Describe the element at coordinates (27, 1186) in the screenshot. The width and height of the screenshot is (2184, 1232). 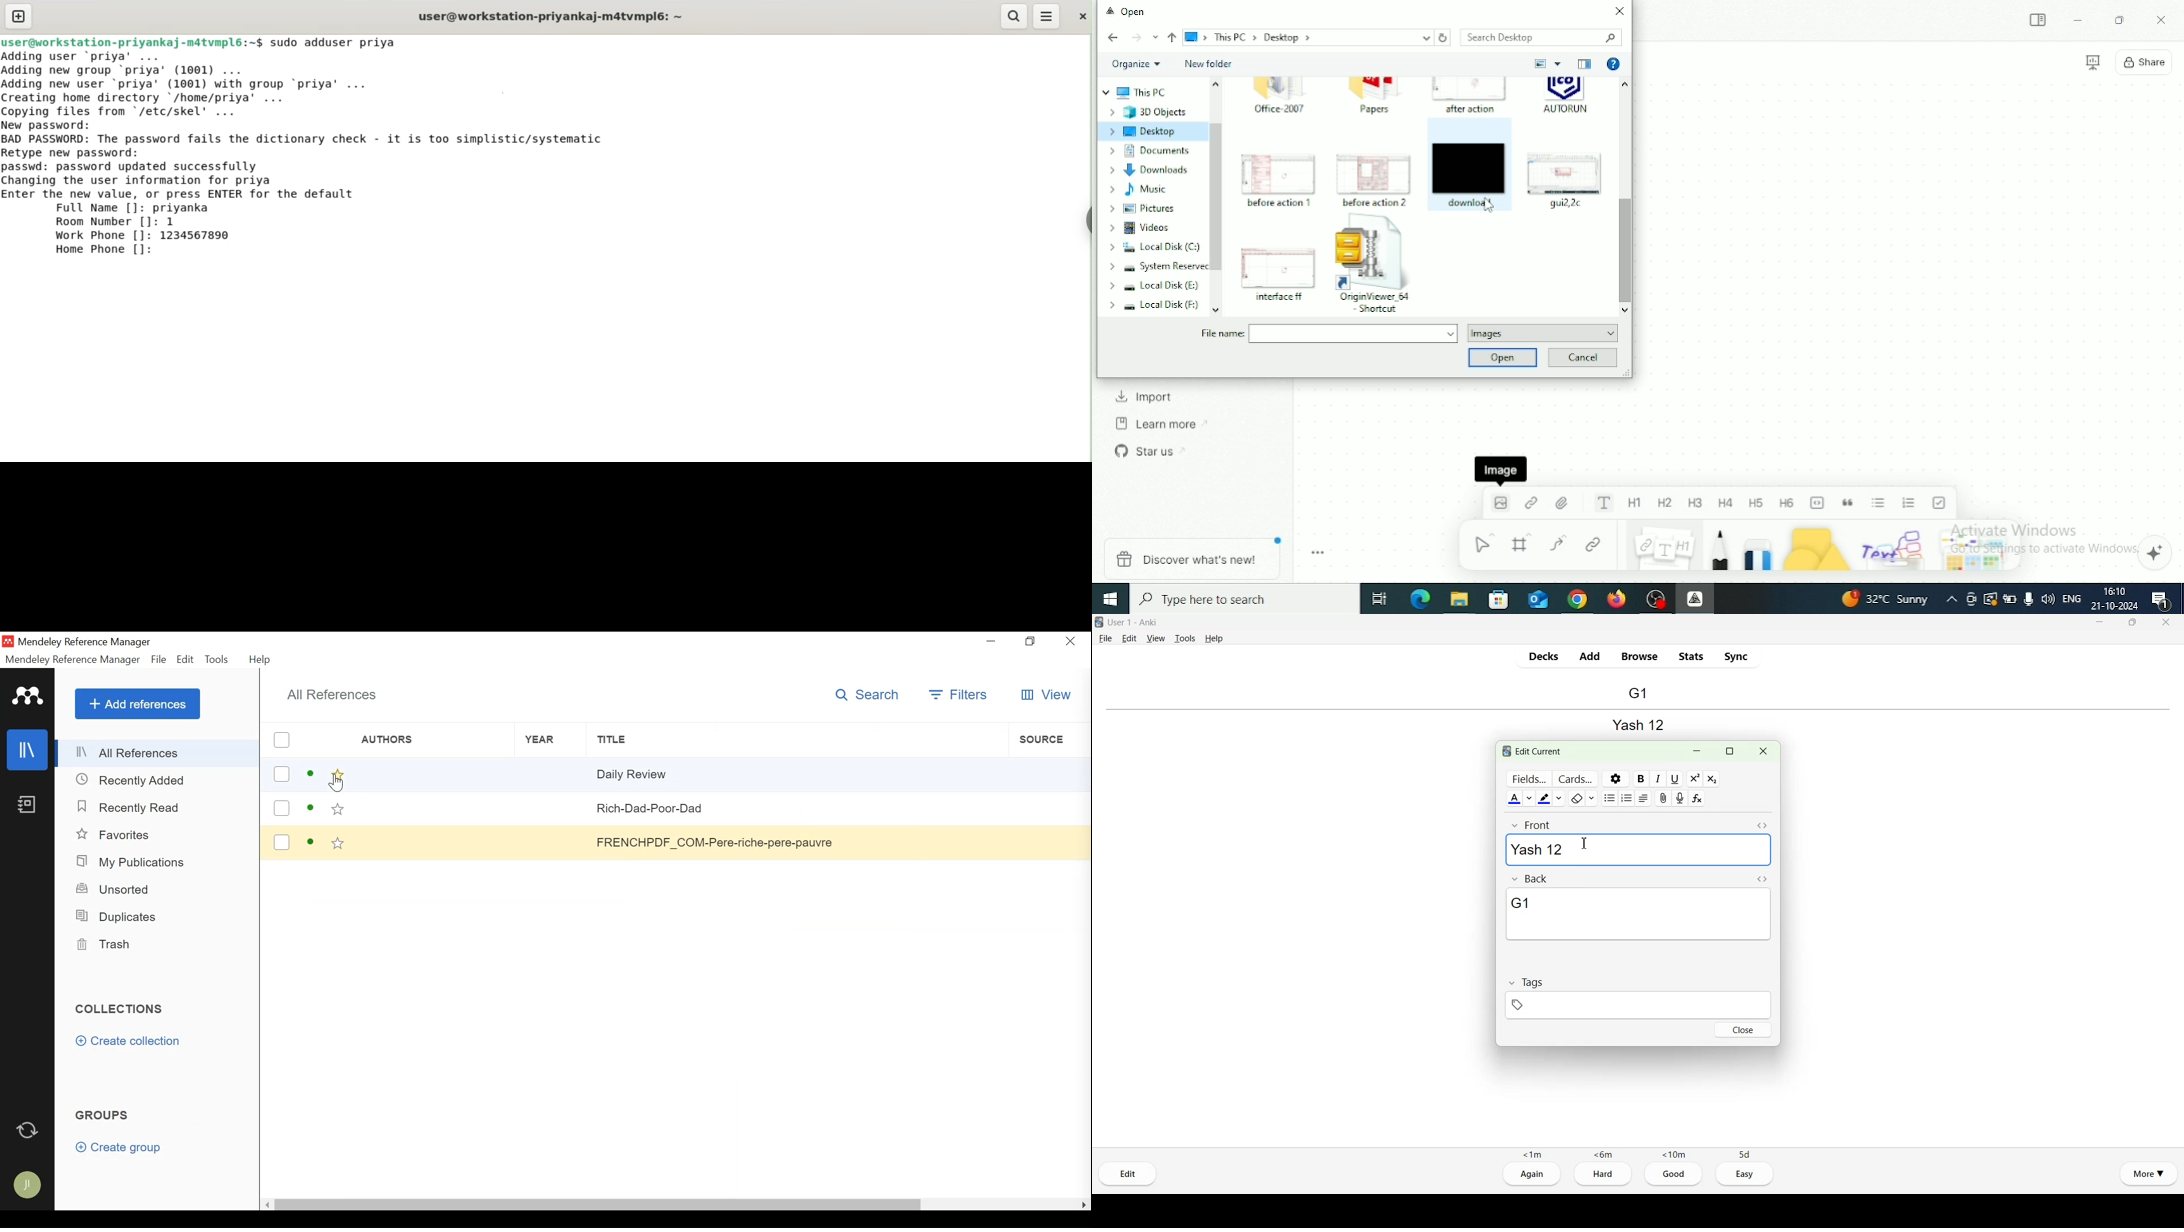
I see `Avatar` at that location.